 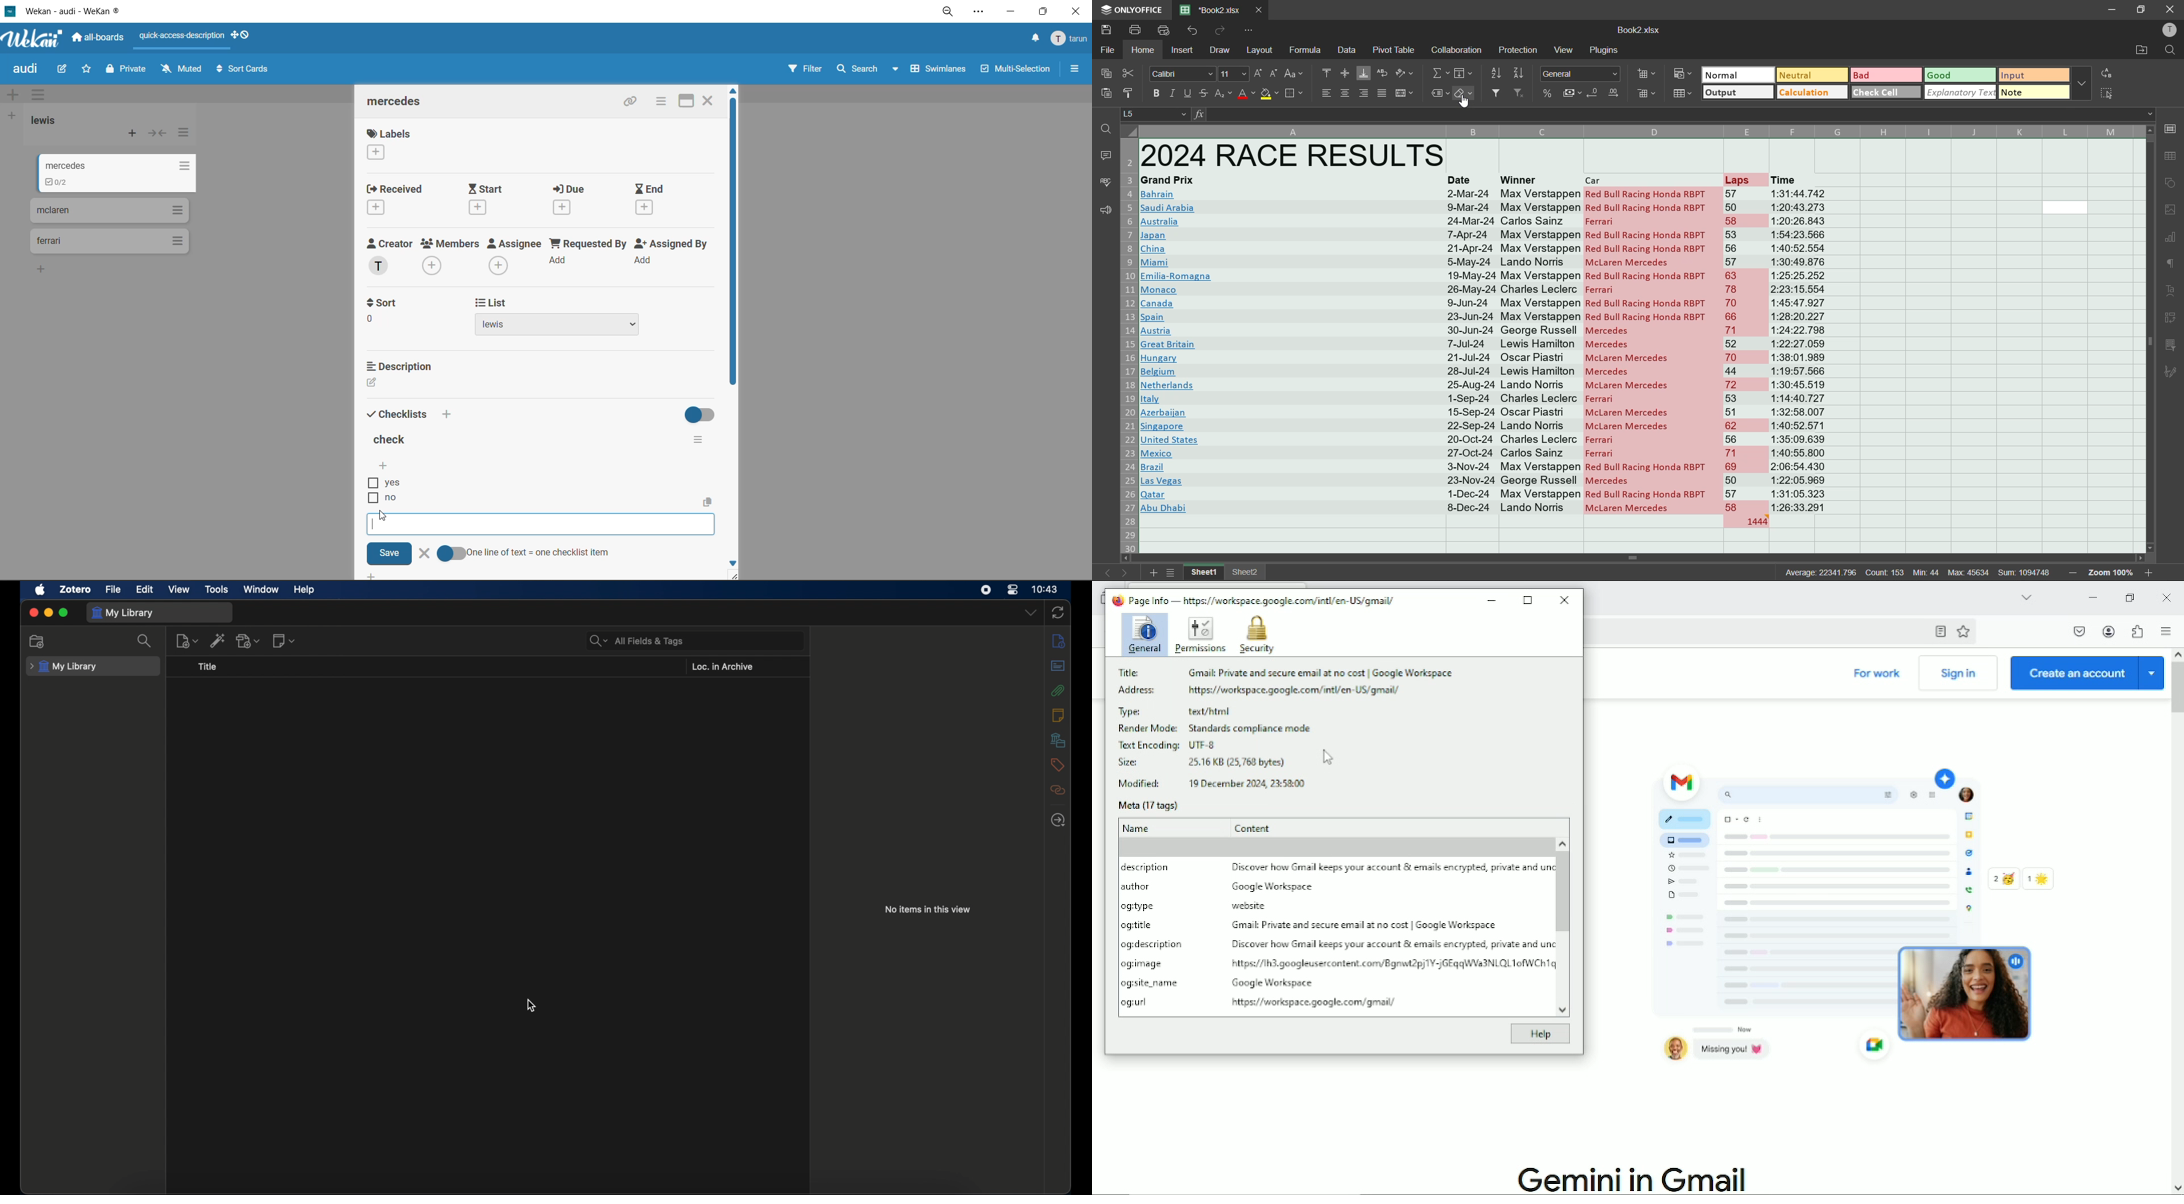 What do you see at coordinates (395, 188) in the screenshot?
I see `recieved` at bounding box center [395, 188].